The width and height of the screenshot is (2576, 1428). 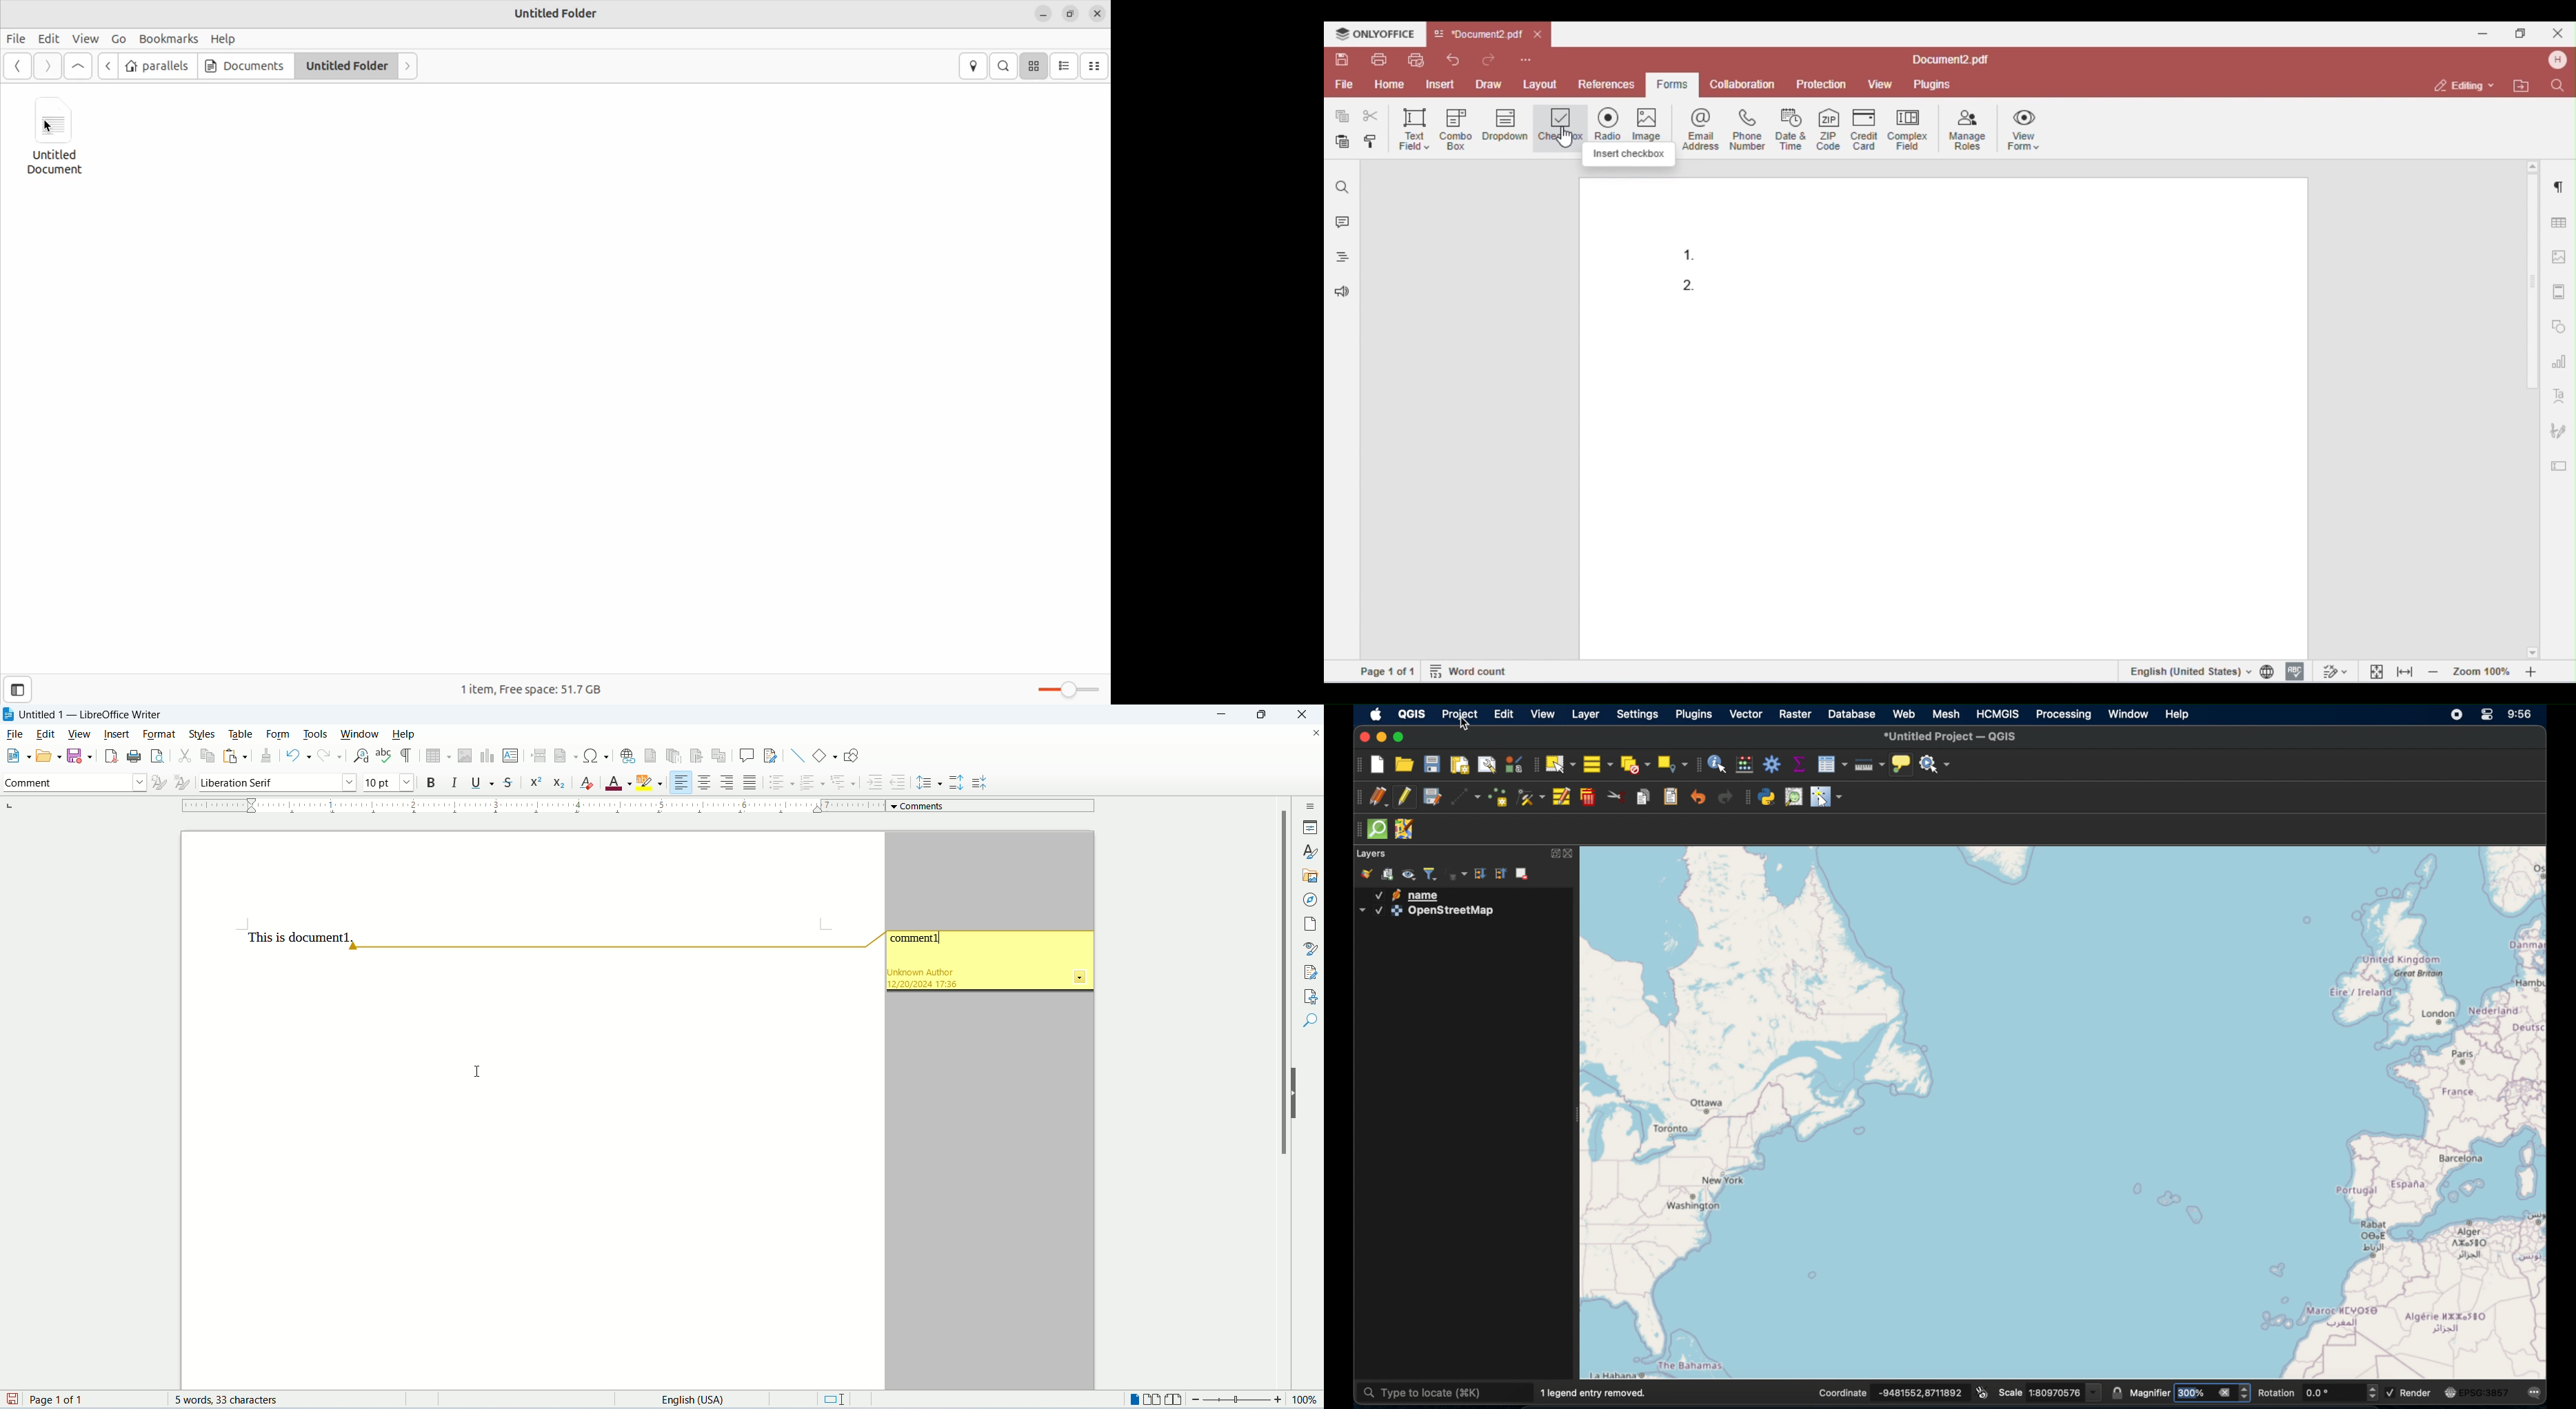 What do you see at coordinates (1403, 829) in the screenshot?
I see `jsom remote` at bounding box center [1403, 829].